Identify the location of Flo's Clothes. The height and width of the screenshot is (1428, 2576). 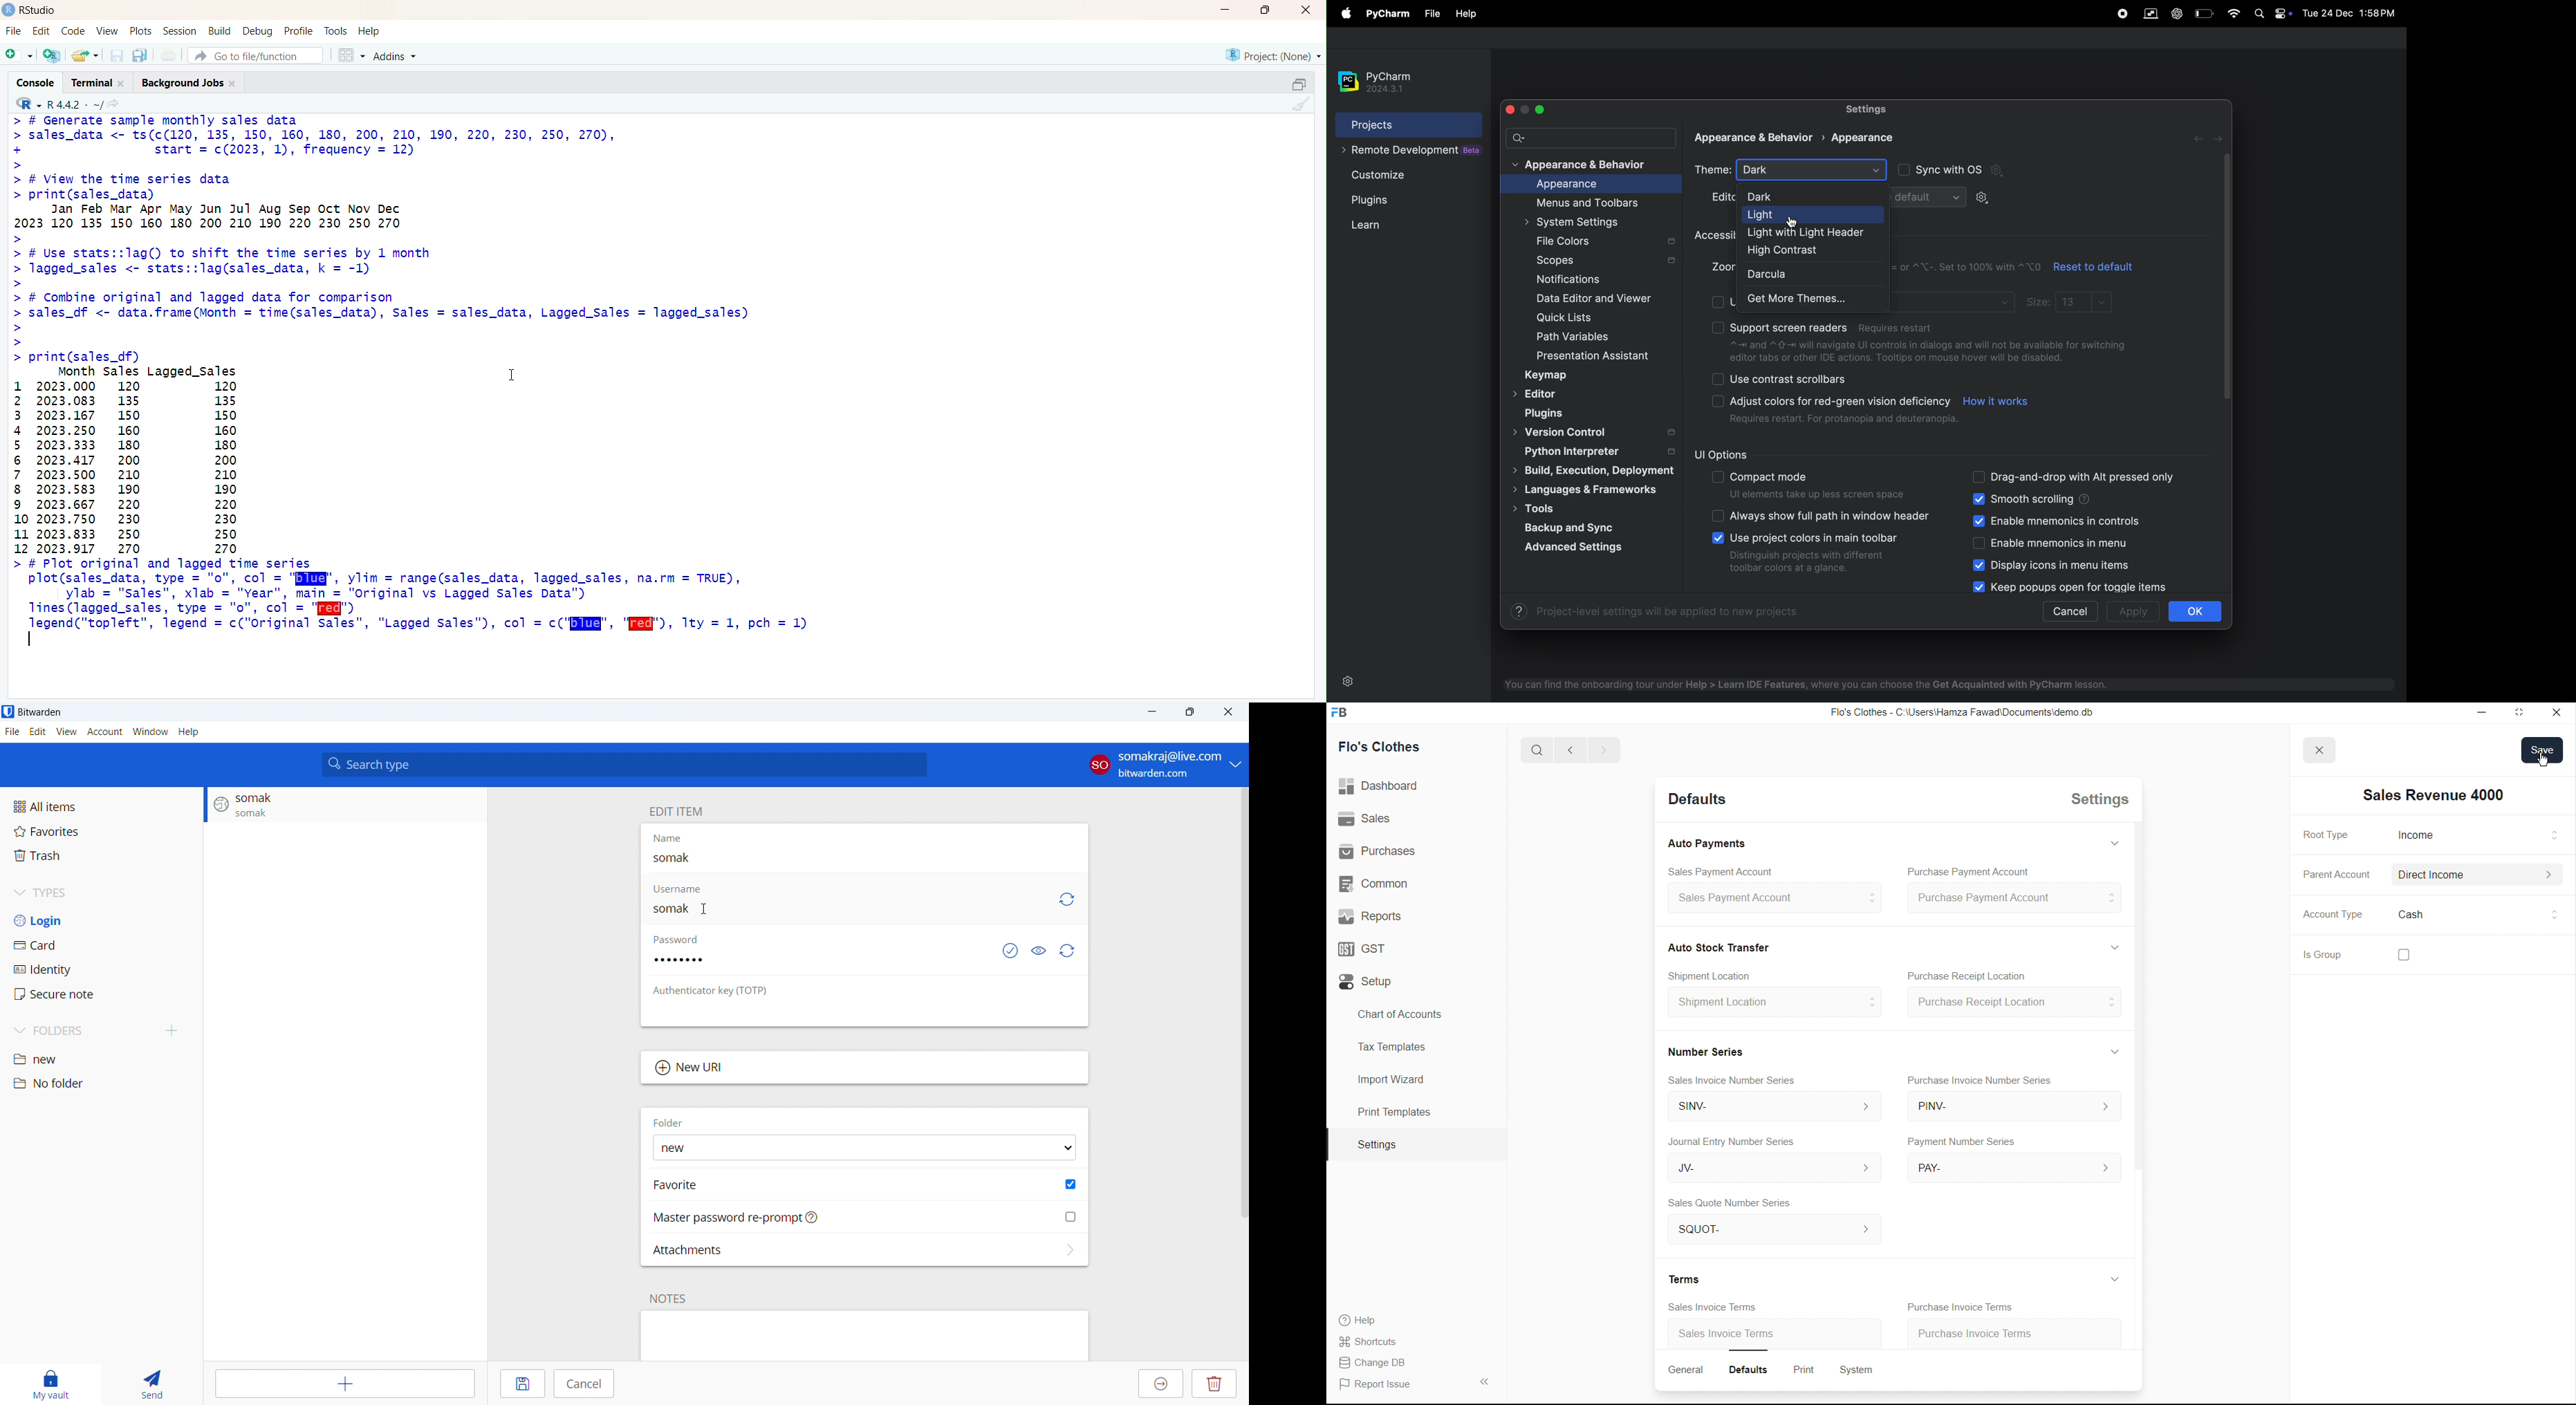
(1385, 749).